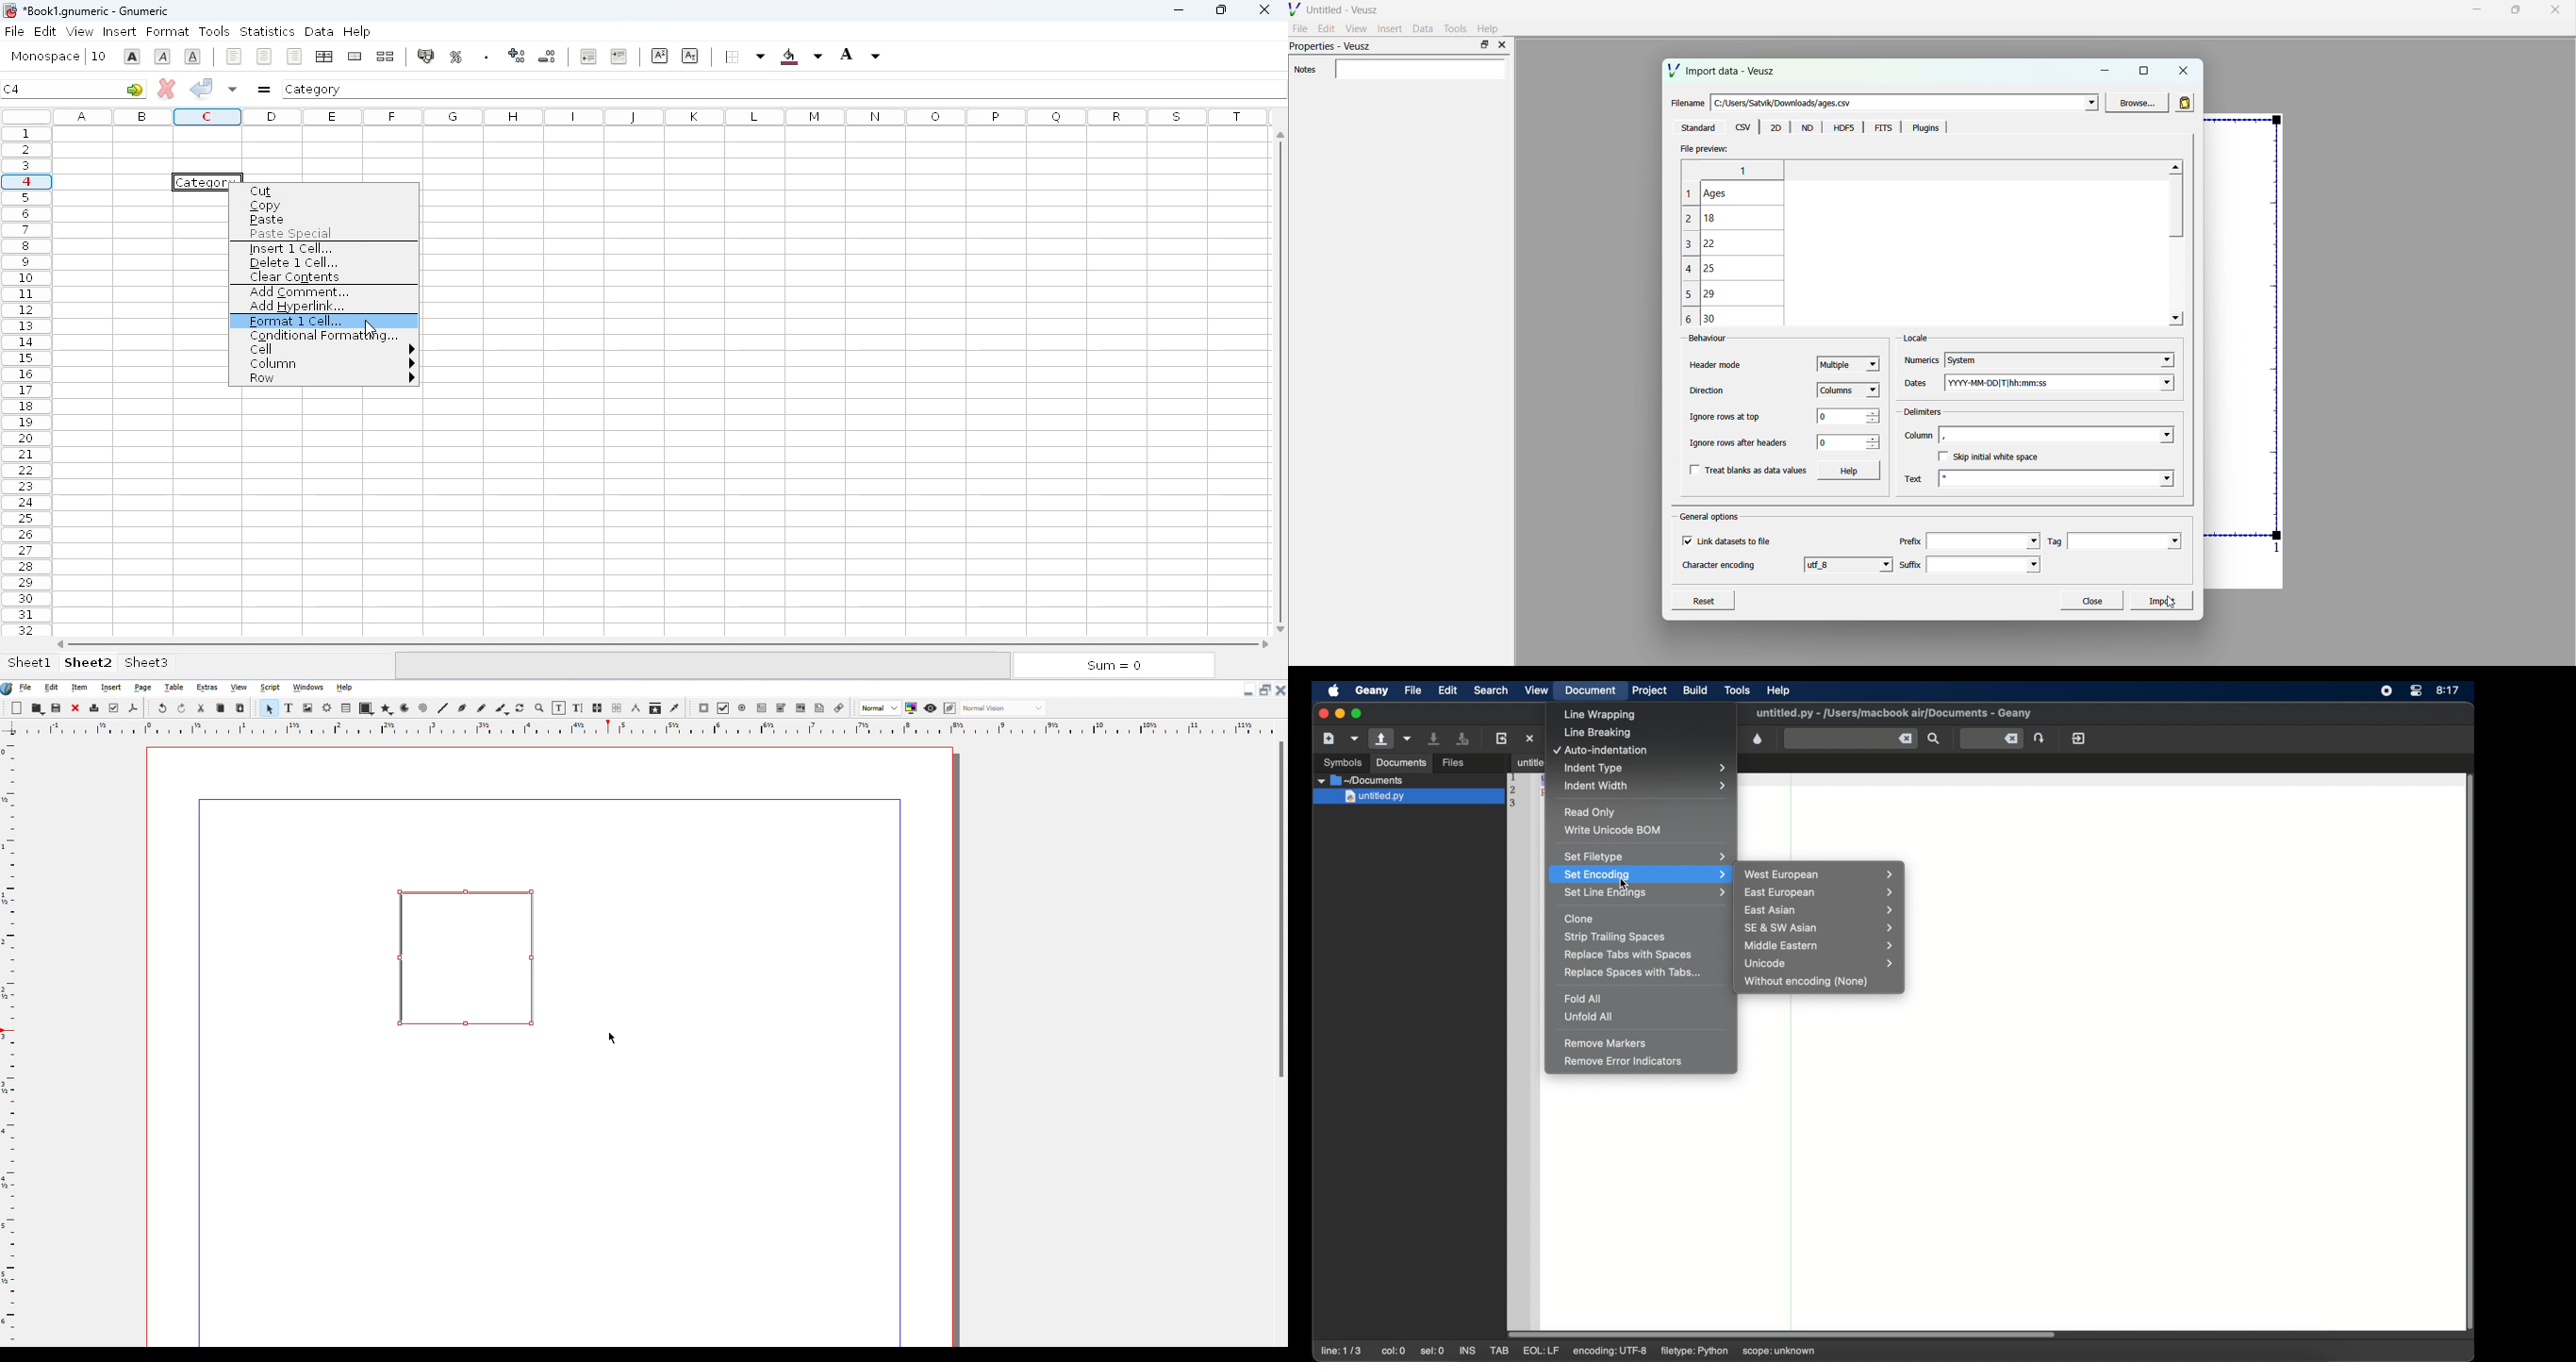 This screenshot has height=1372, width=2576. What do you see at coordinates (1004, 709) in the screenshot?
I see `Normal Vision` at bounding box center [1004, 709].